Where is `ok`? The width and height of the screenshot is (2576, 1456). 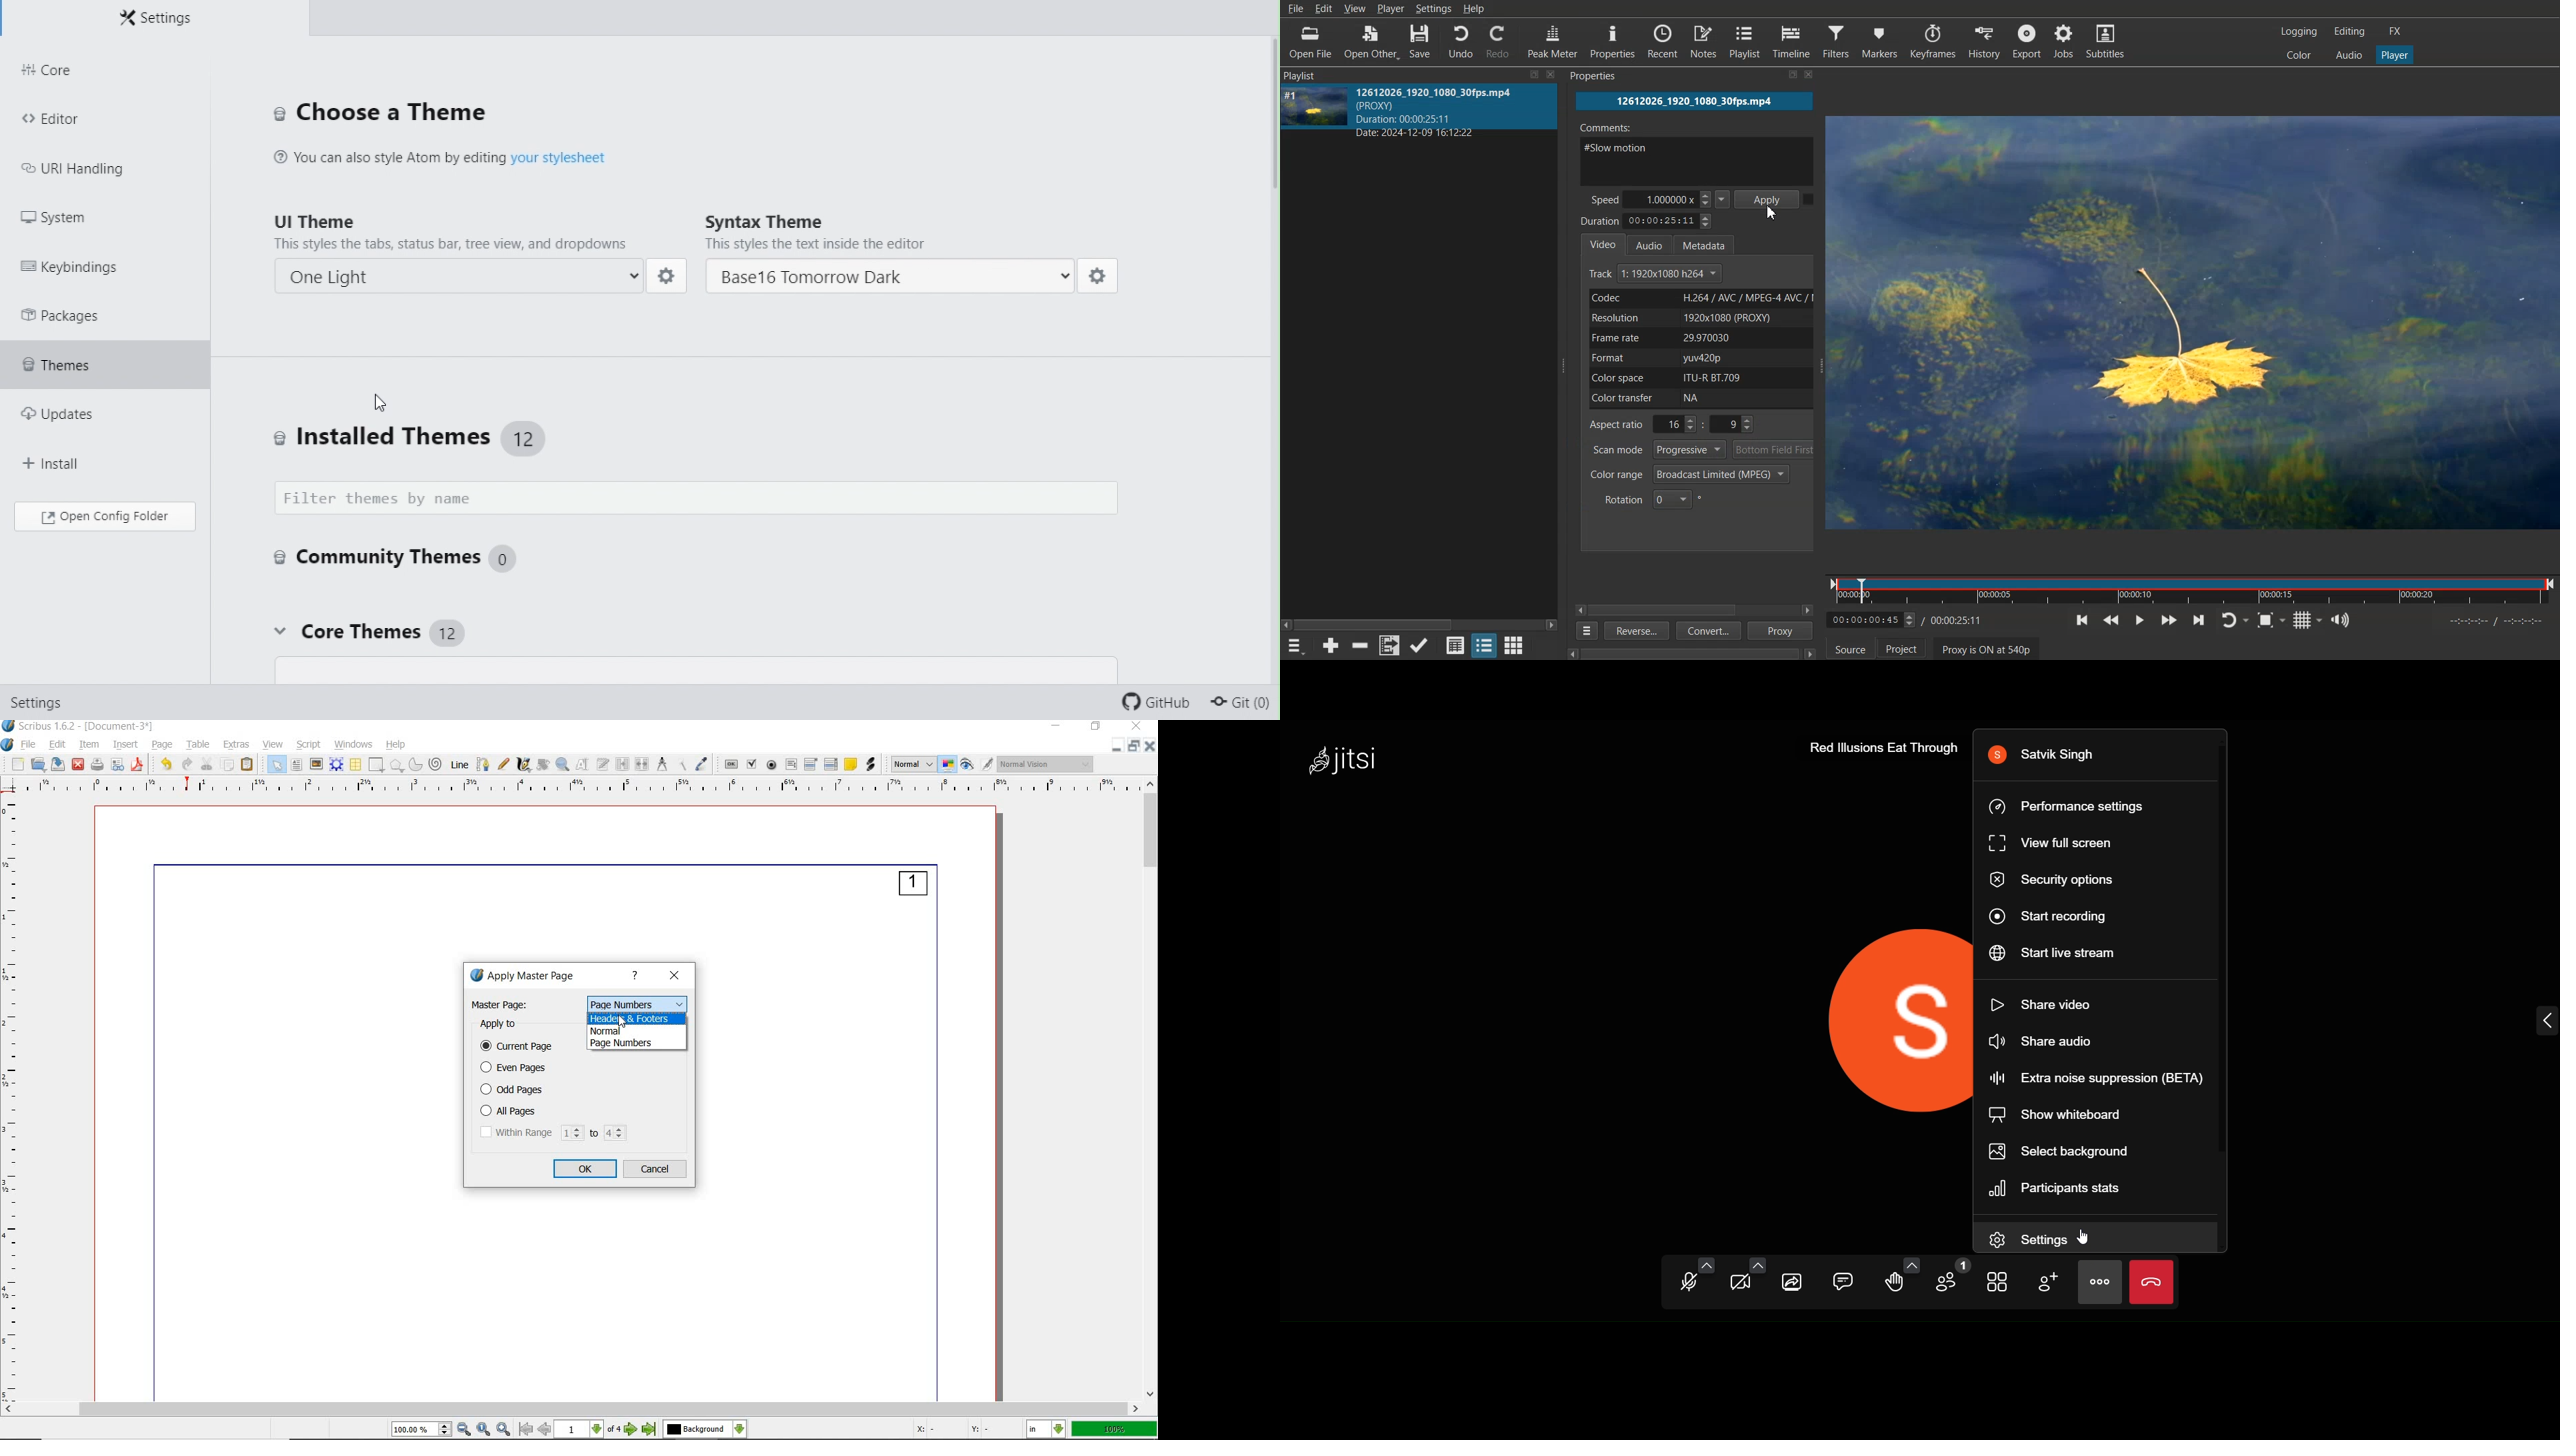 ok is located at coordinates (587, 1169).